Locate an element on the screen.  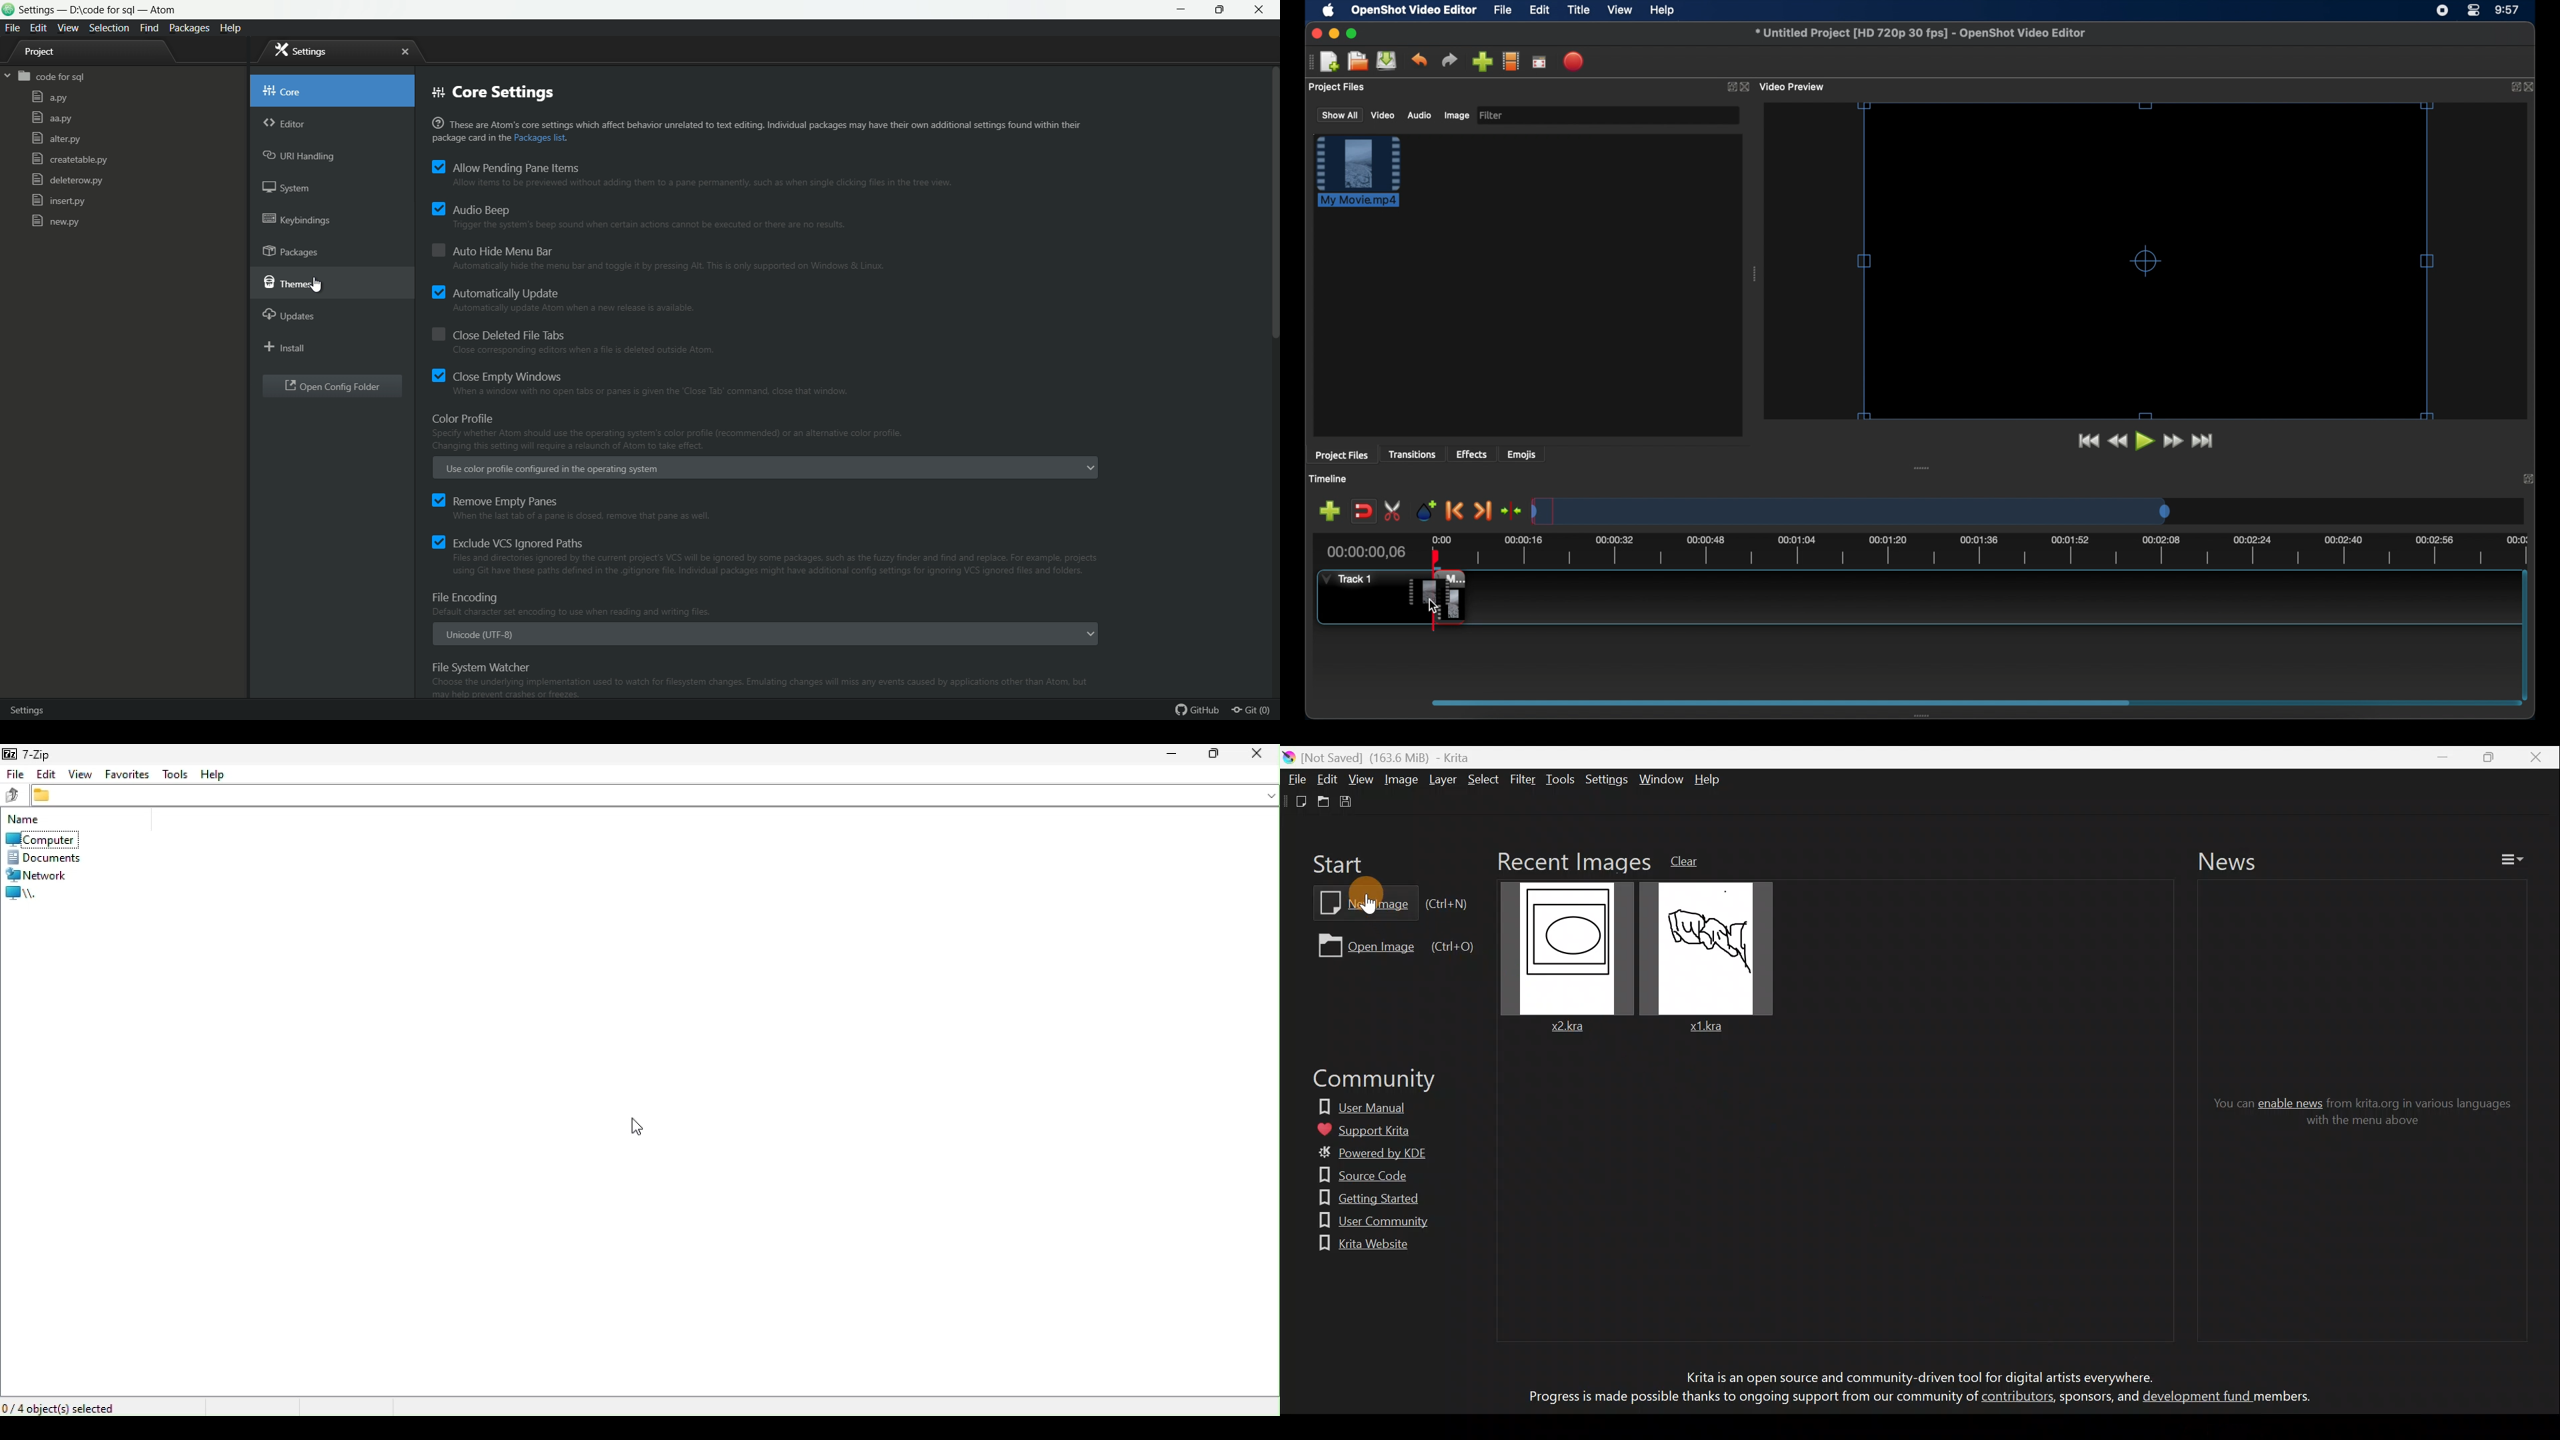
file is located at coordinates (1503, 11).